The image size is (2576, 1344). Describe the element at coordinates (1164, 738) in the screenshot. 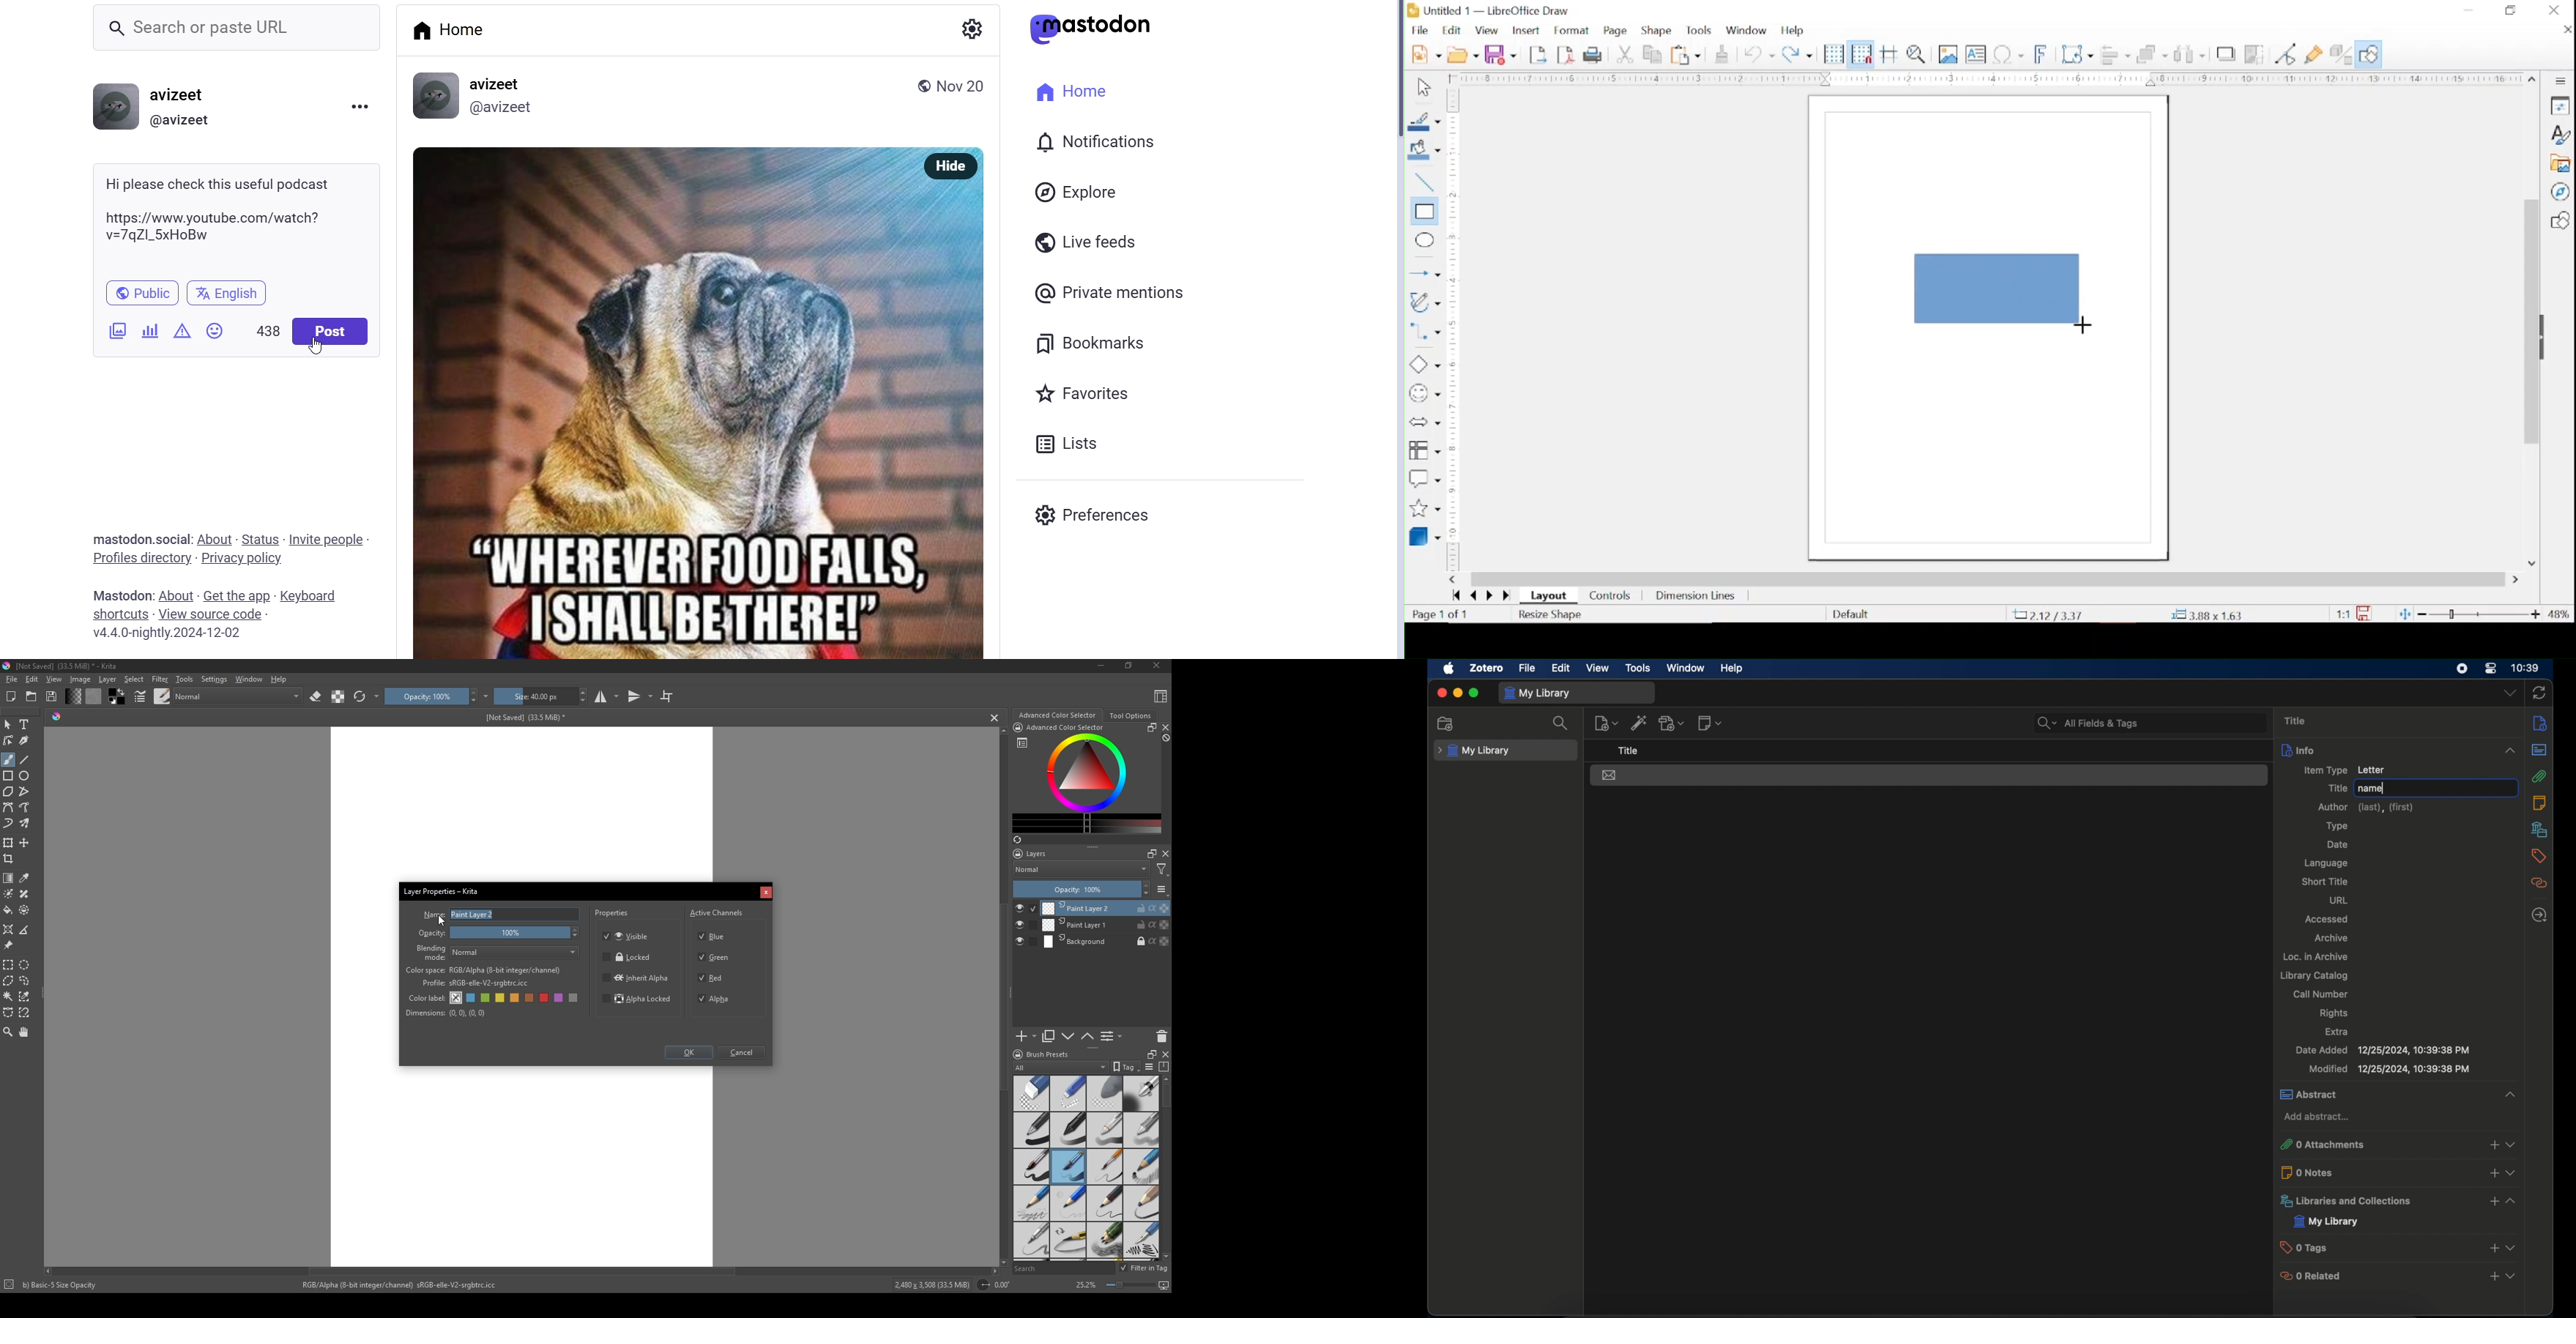

I see `block` at that location.